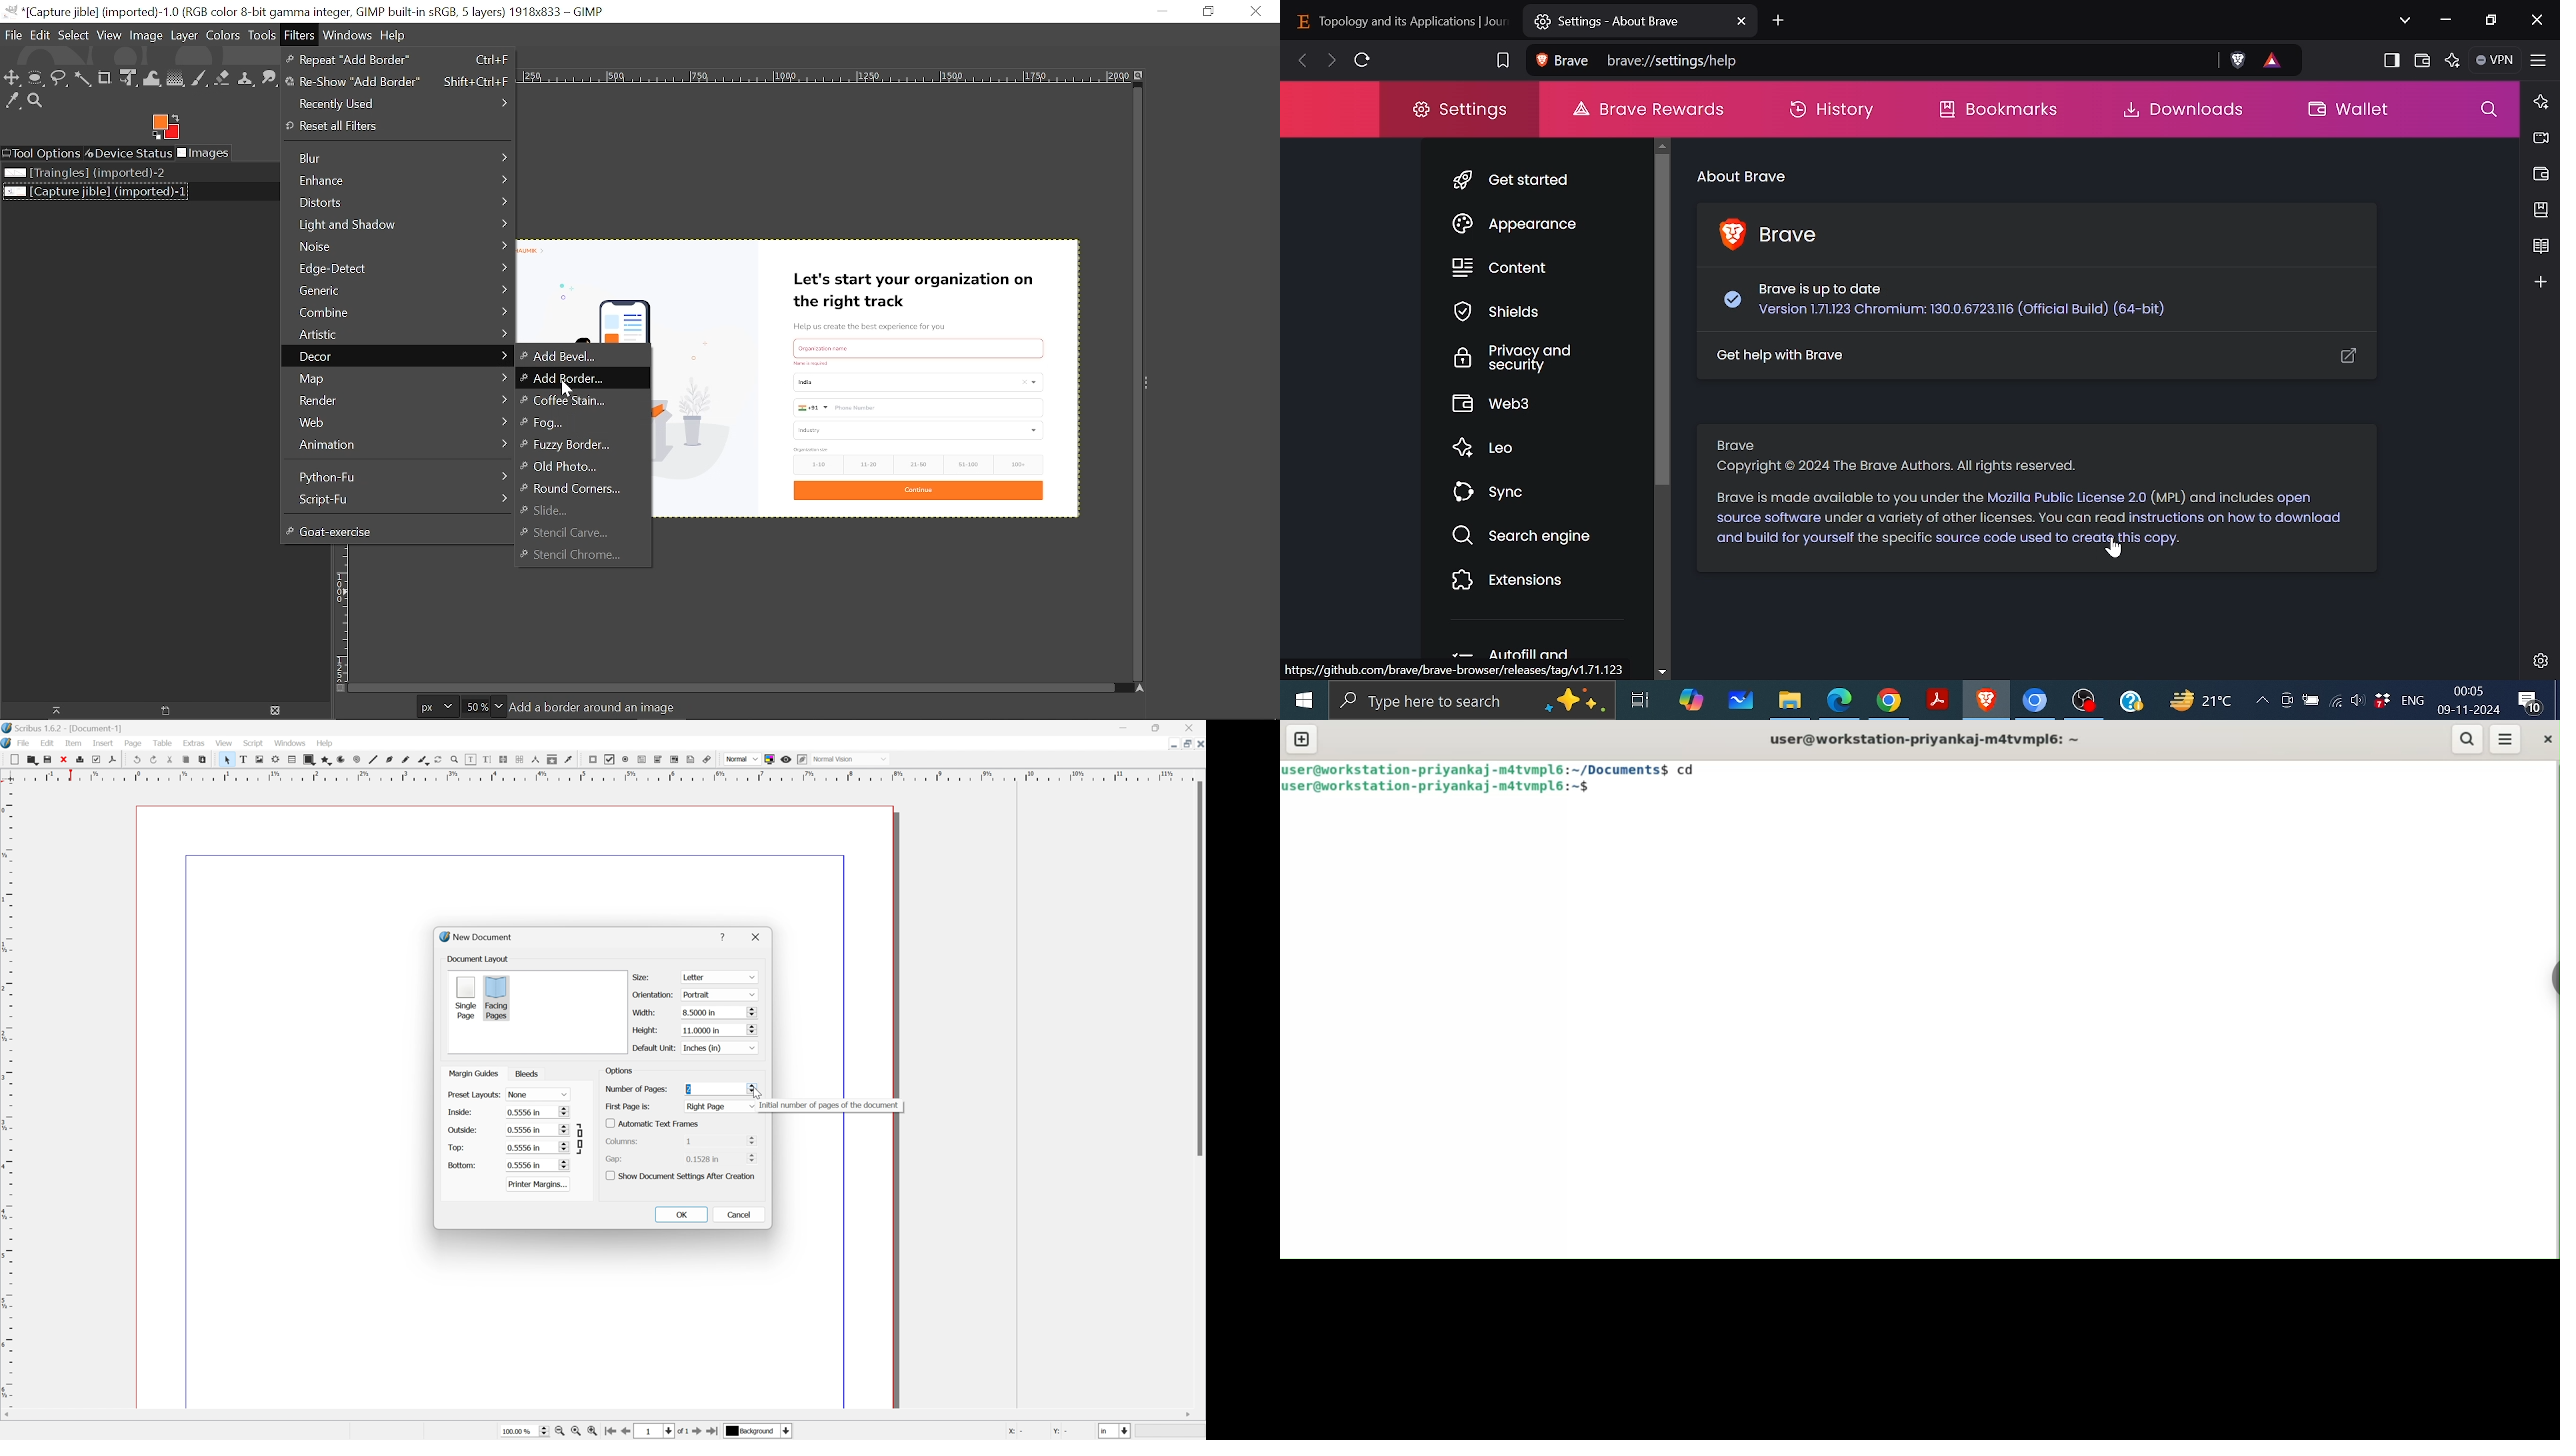 The image size is (2576, 1456). Describe the element at coordinates (681, 1431) in the screenshot. I see `of 1` at that location.